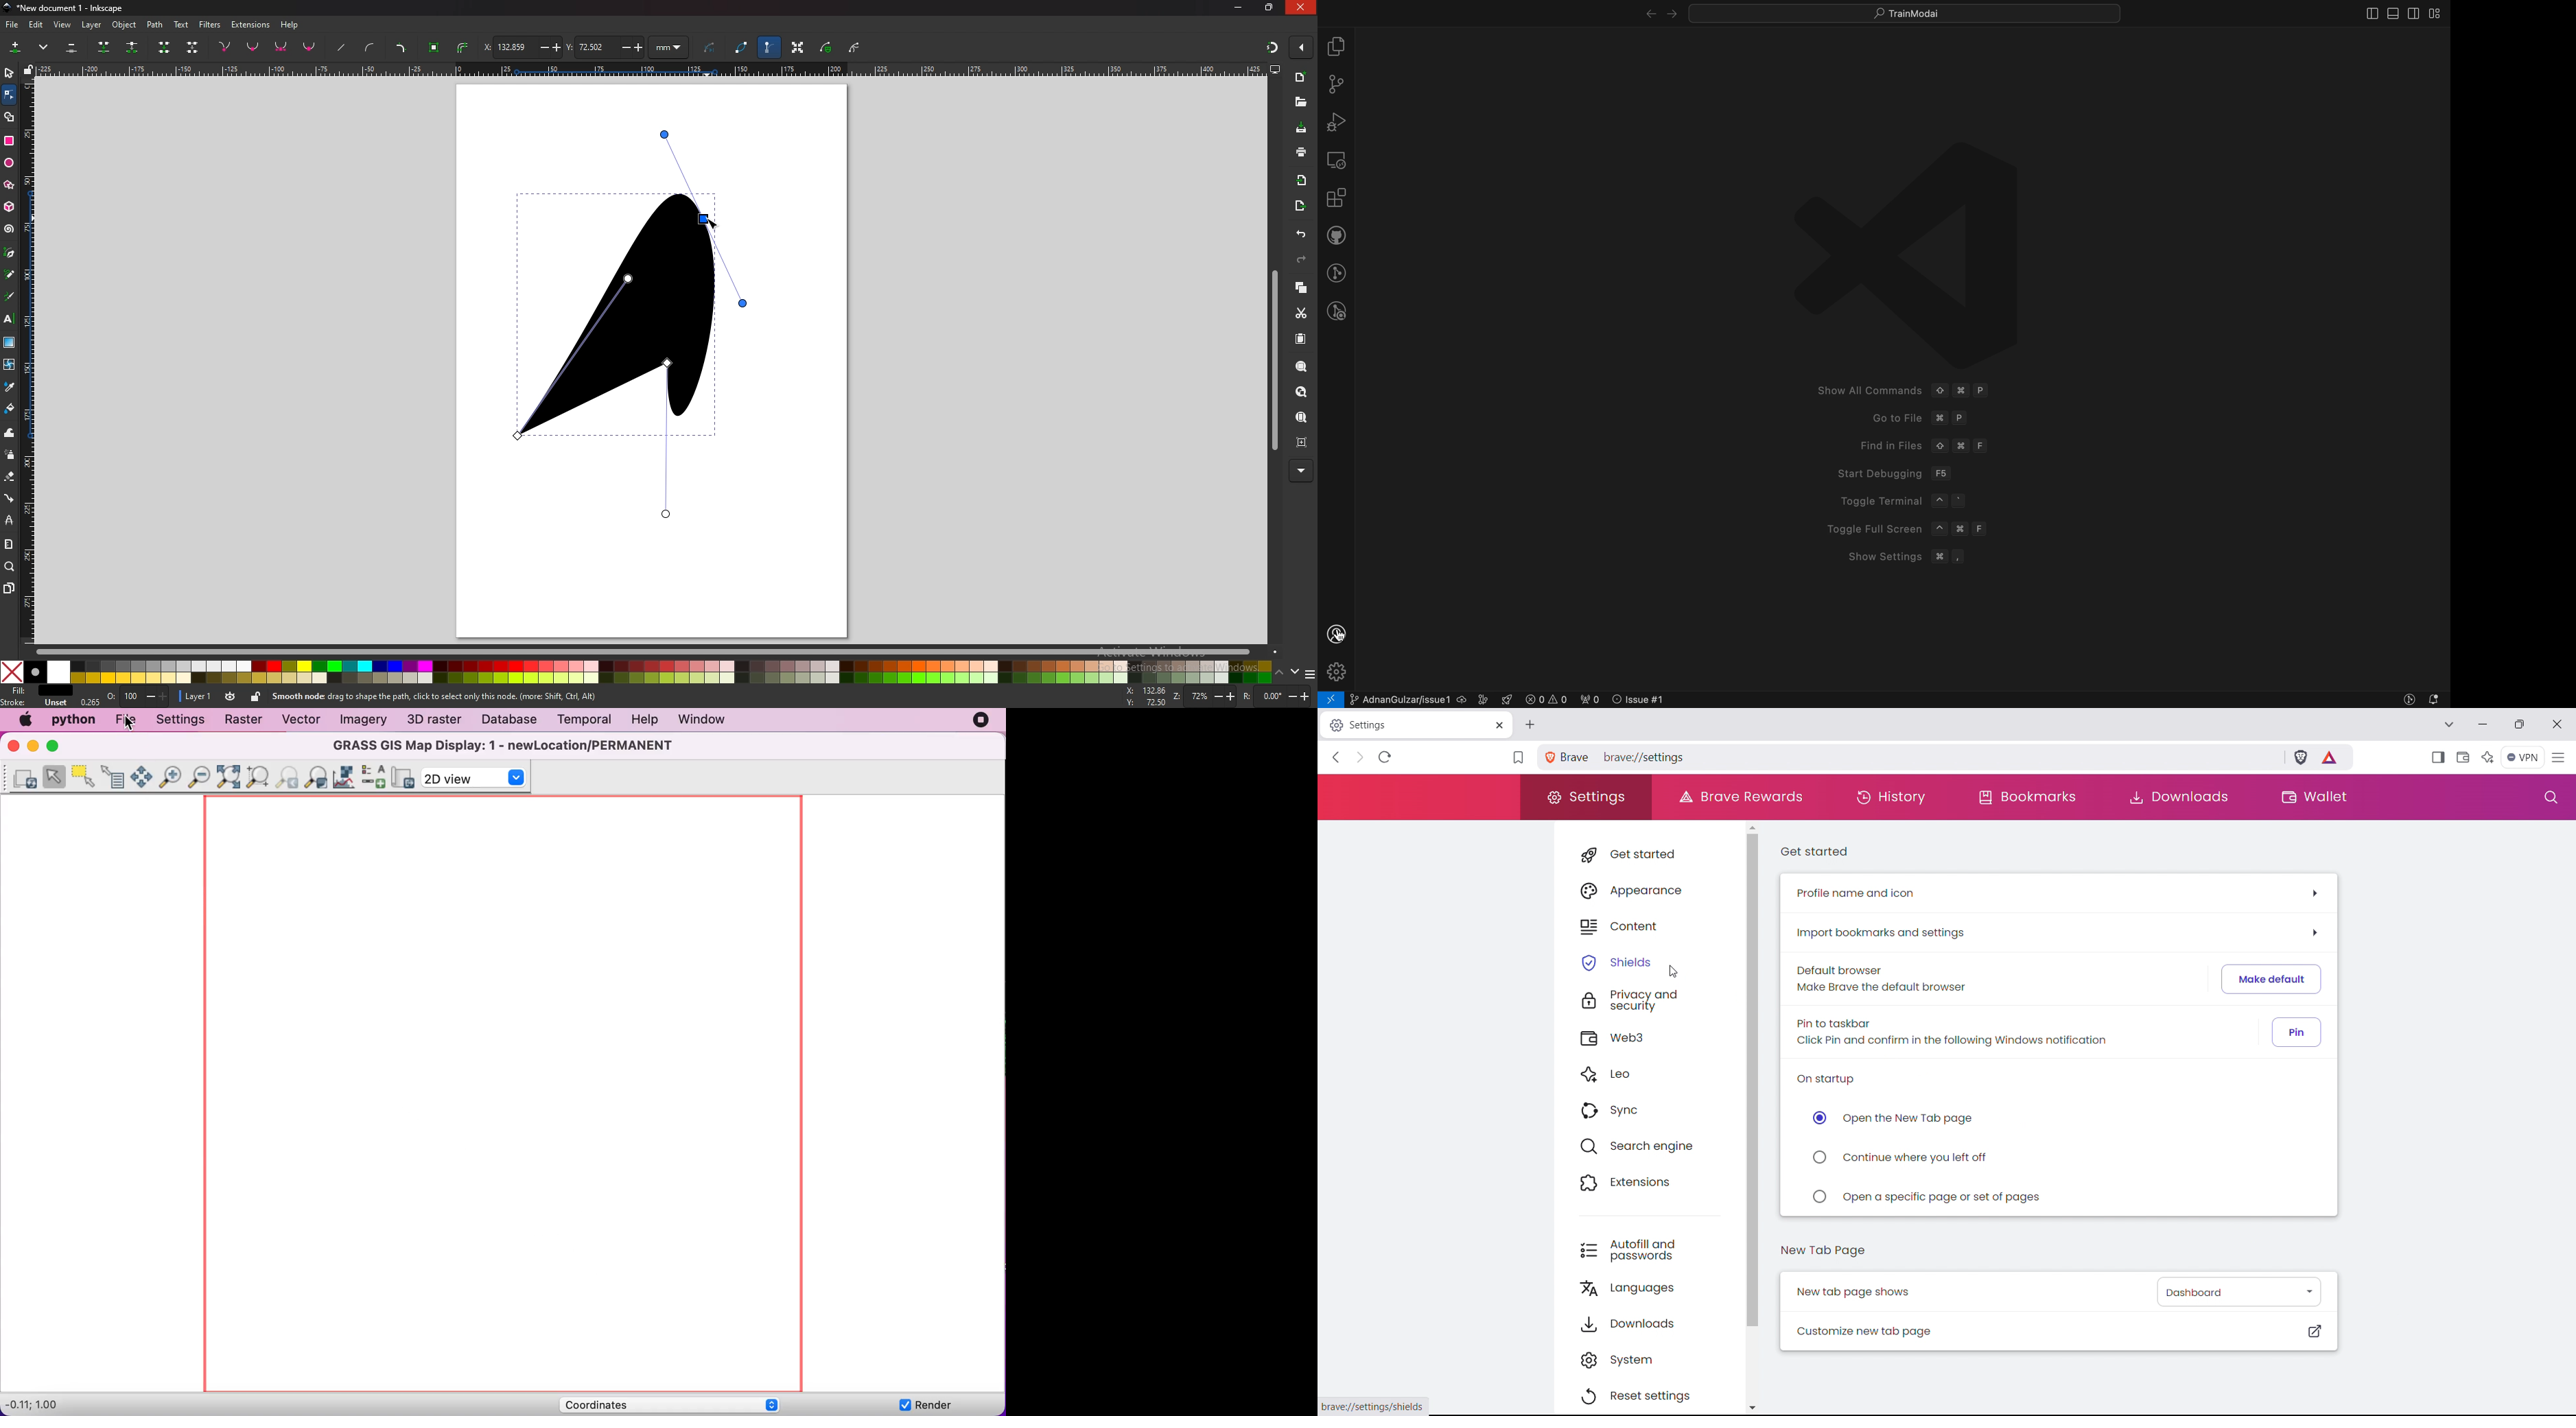 The width and height of the screenshot is (2576, 1428). Describe the element at coordinates (10, 342) in the screenshot. I see `gradient` at that location.